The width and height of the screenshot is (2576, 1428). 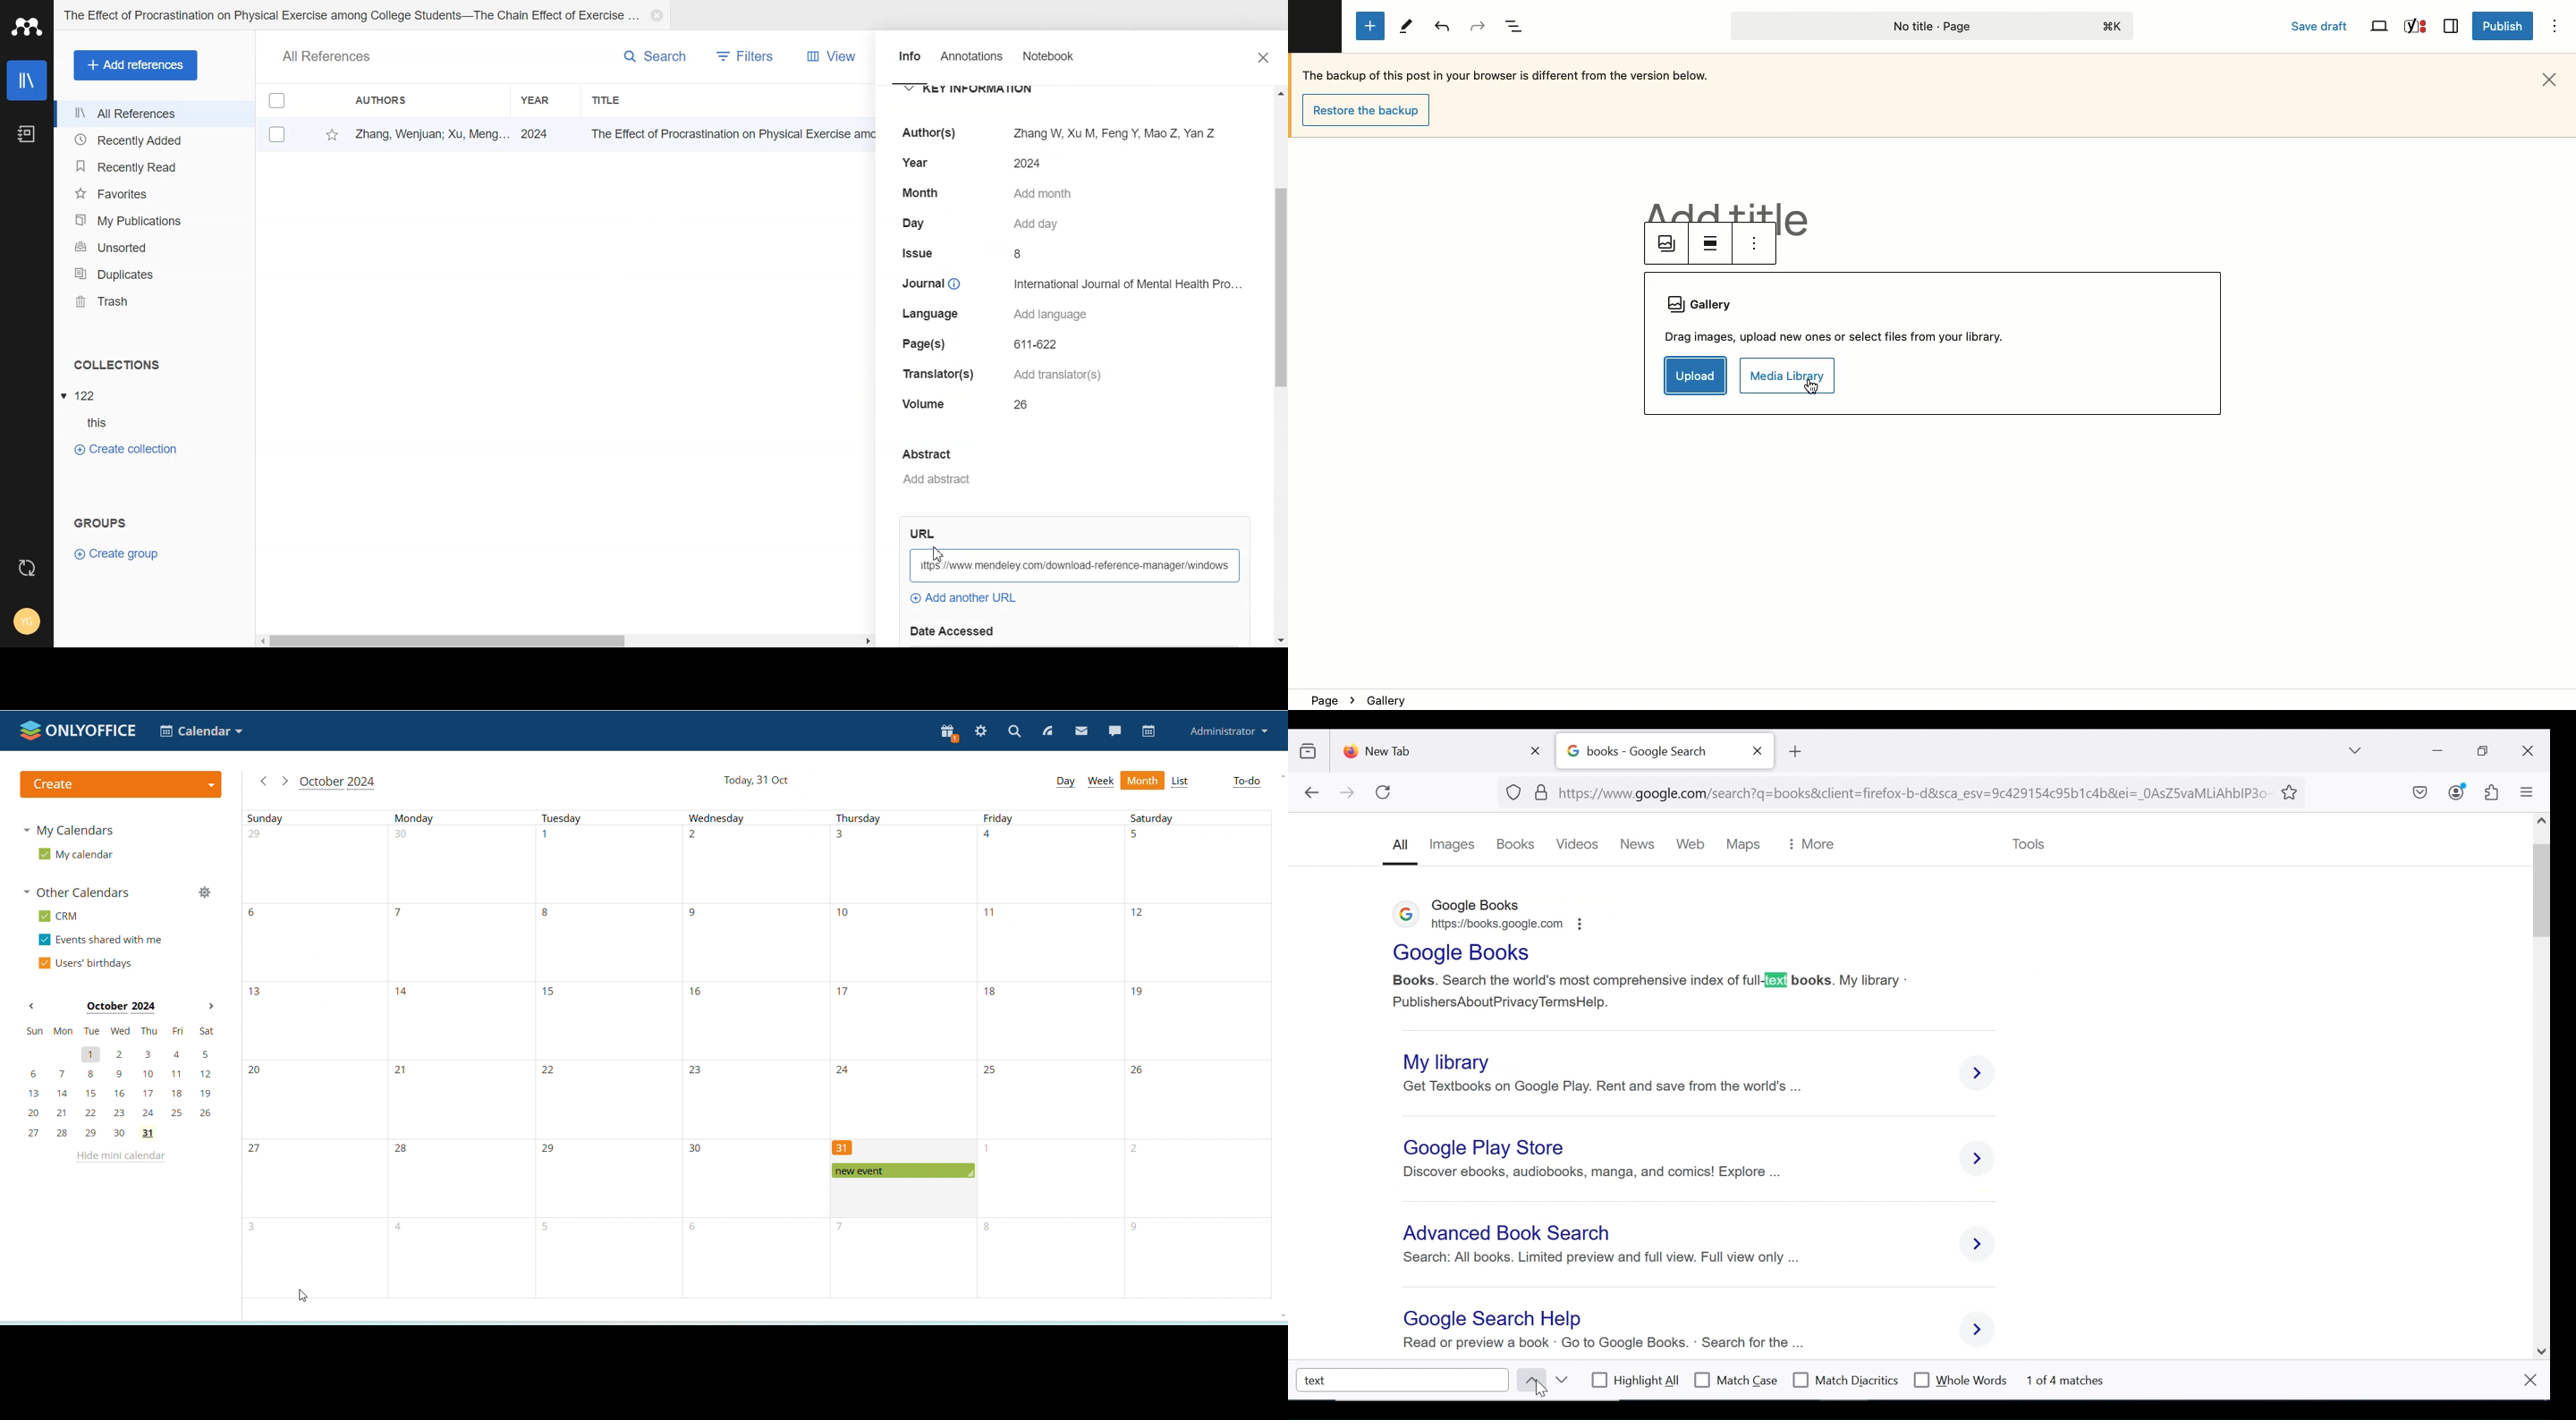 What do you see at coordinates (1693, 845) in the screenshot?
I see `web` at bounding box center [1693, 845].